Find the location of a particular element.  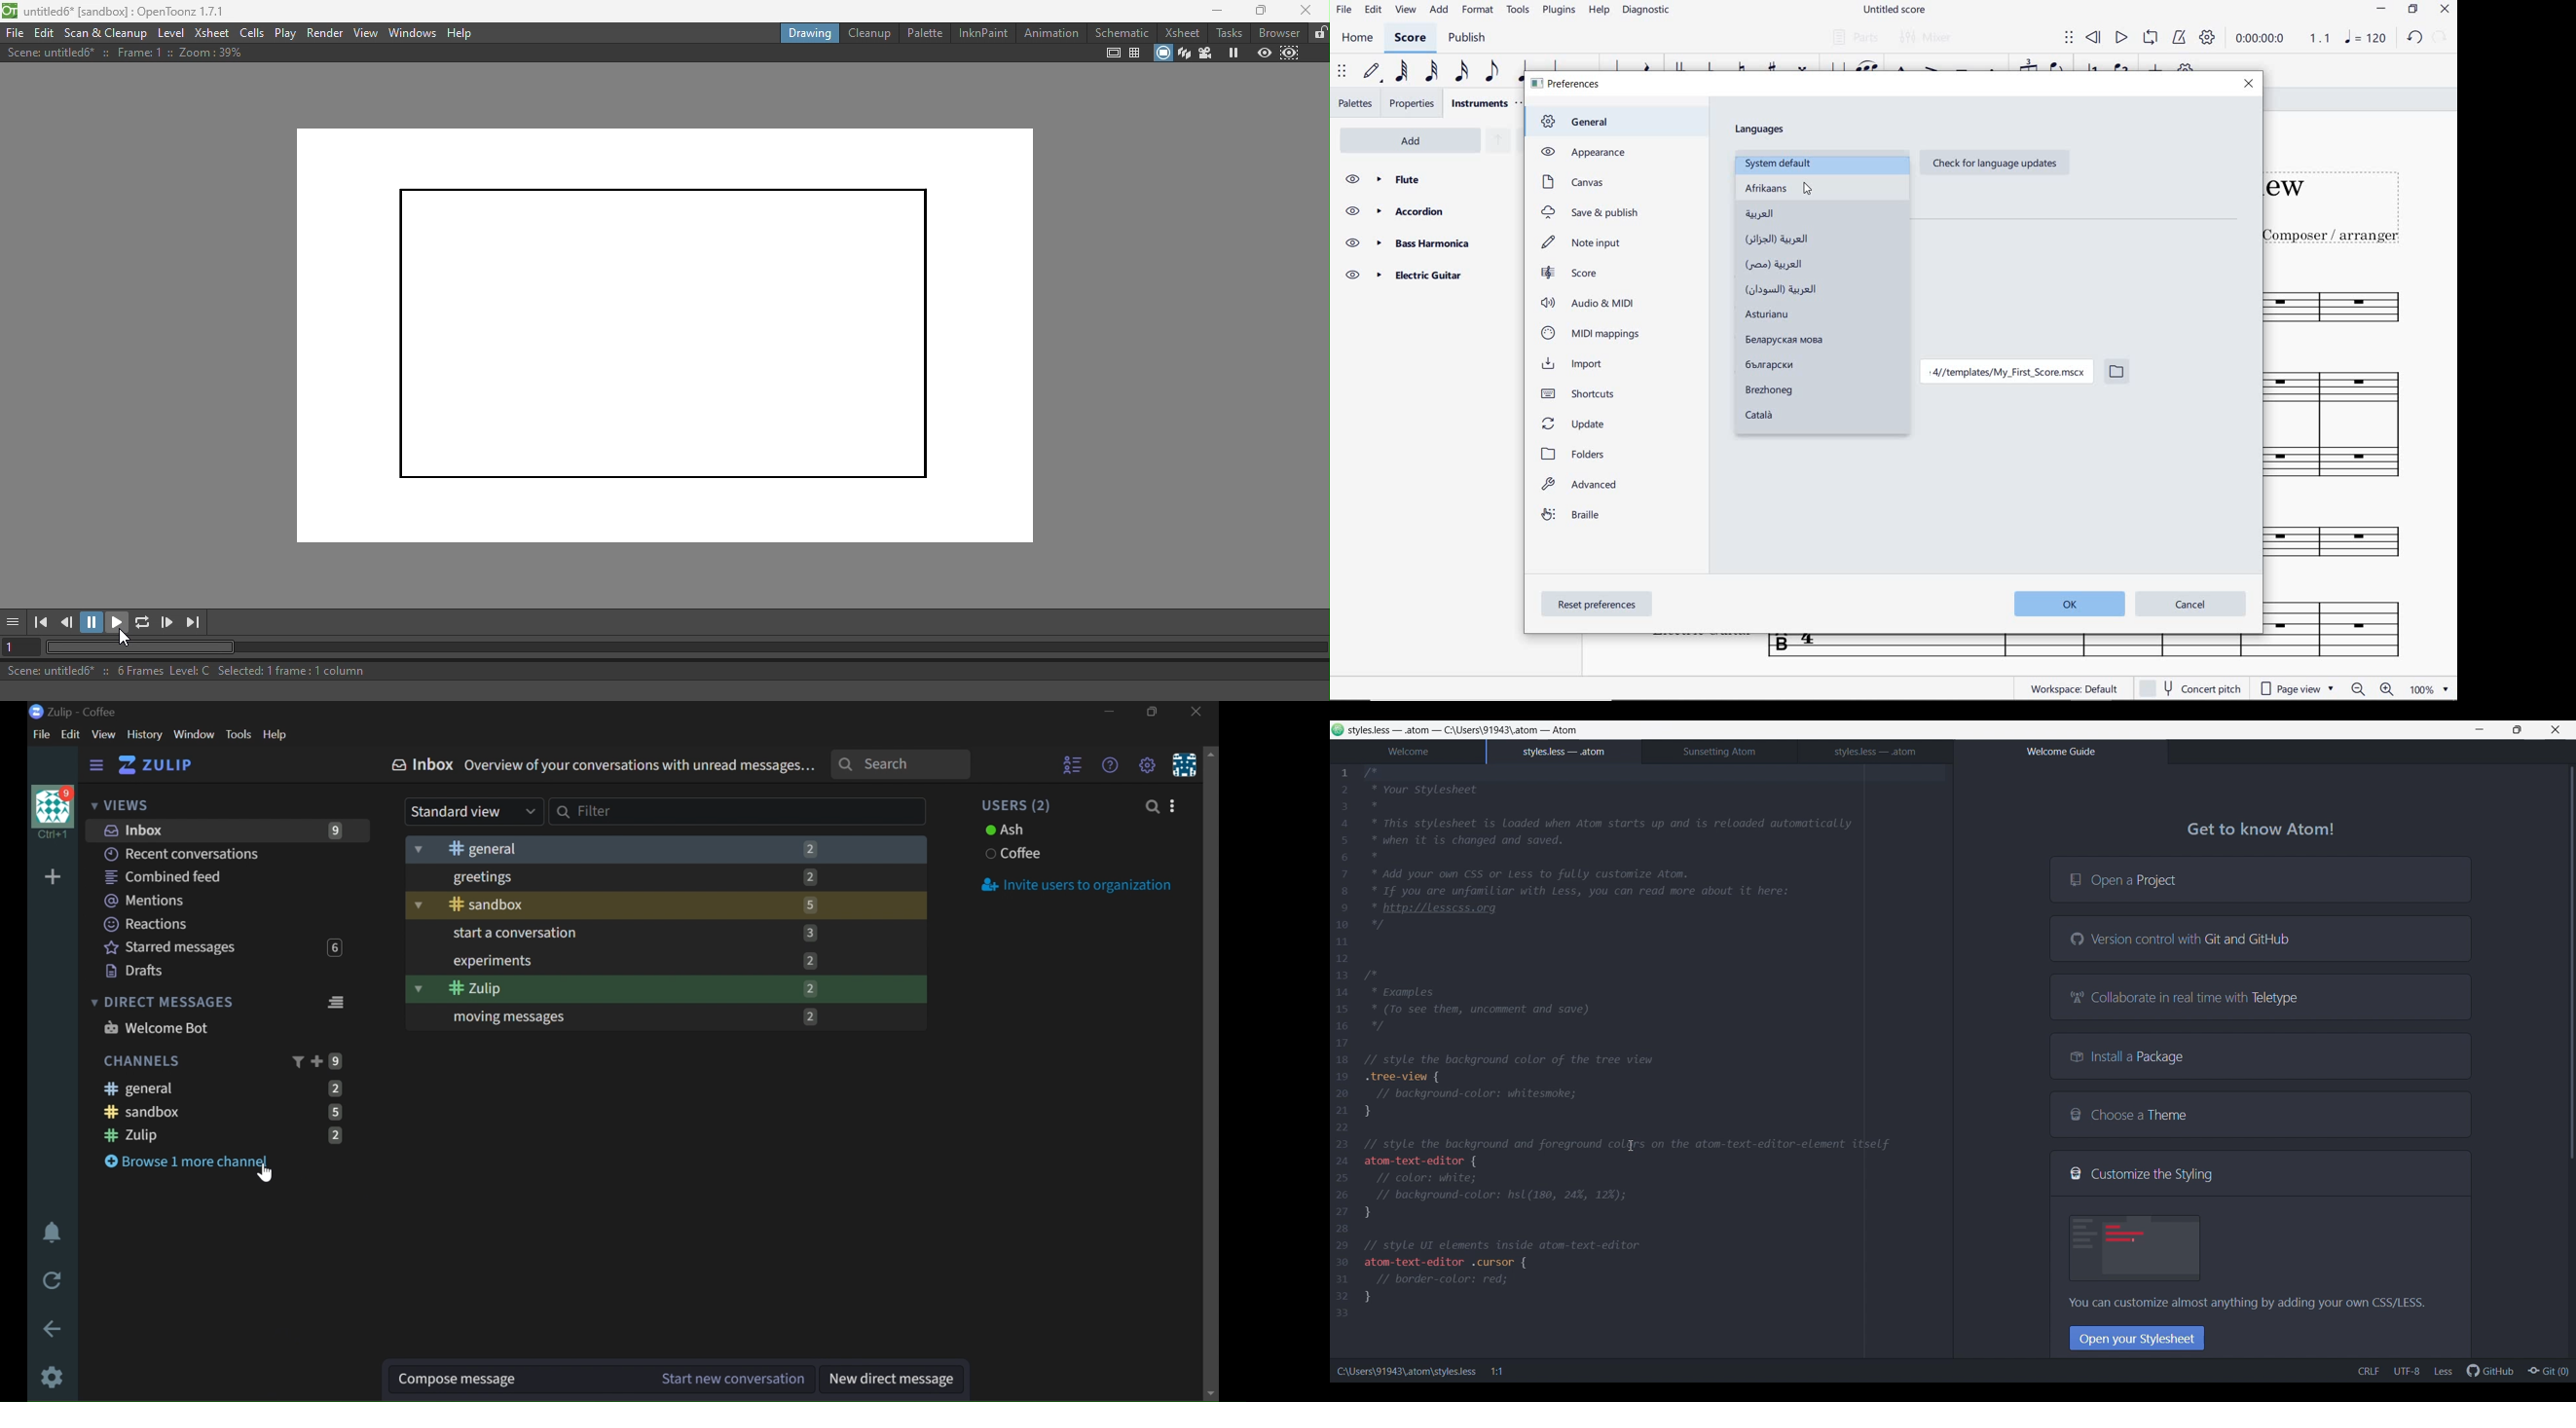

Scan & Cleanup is located at coordinates (106, 33).